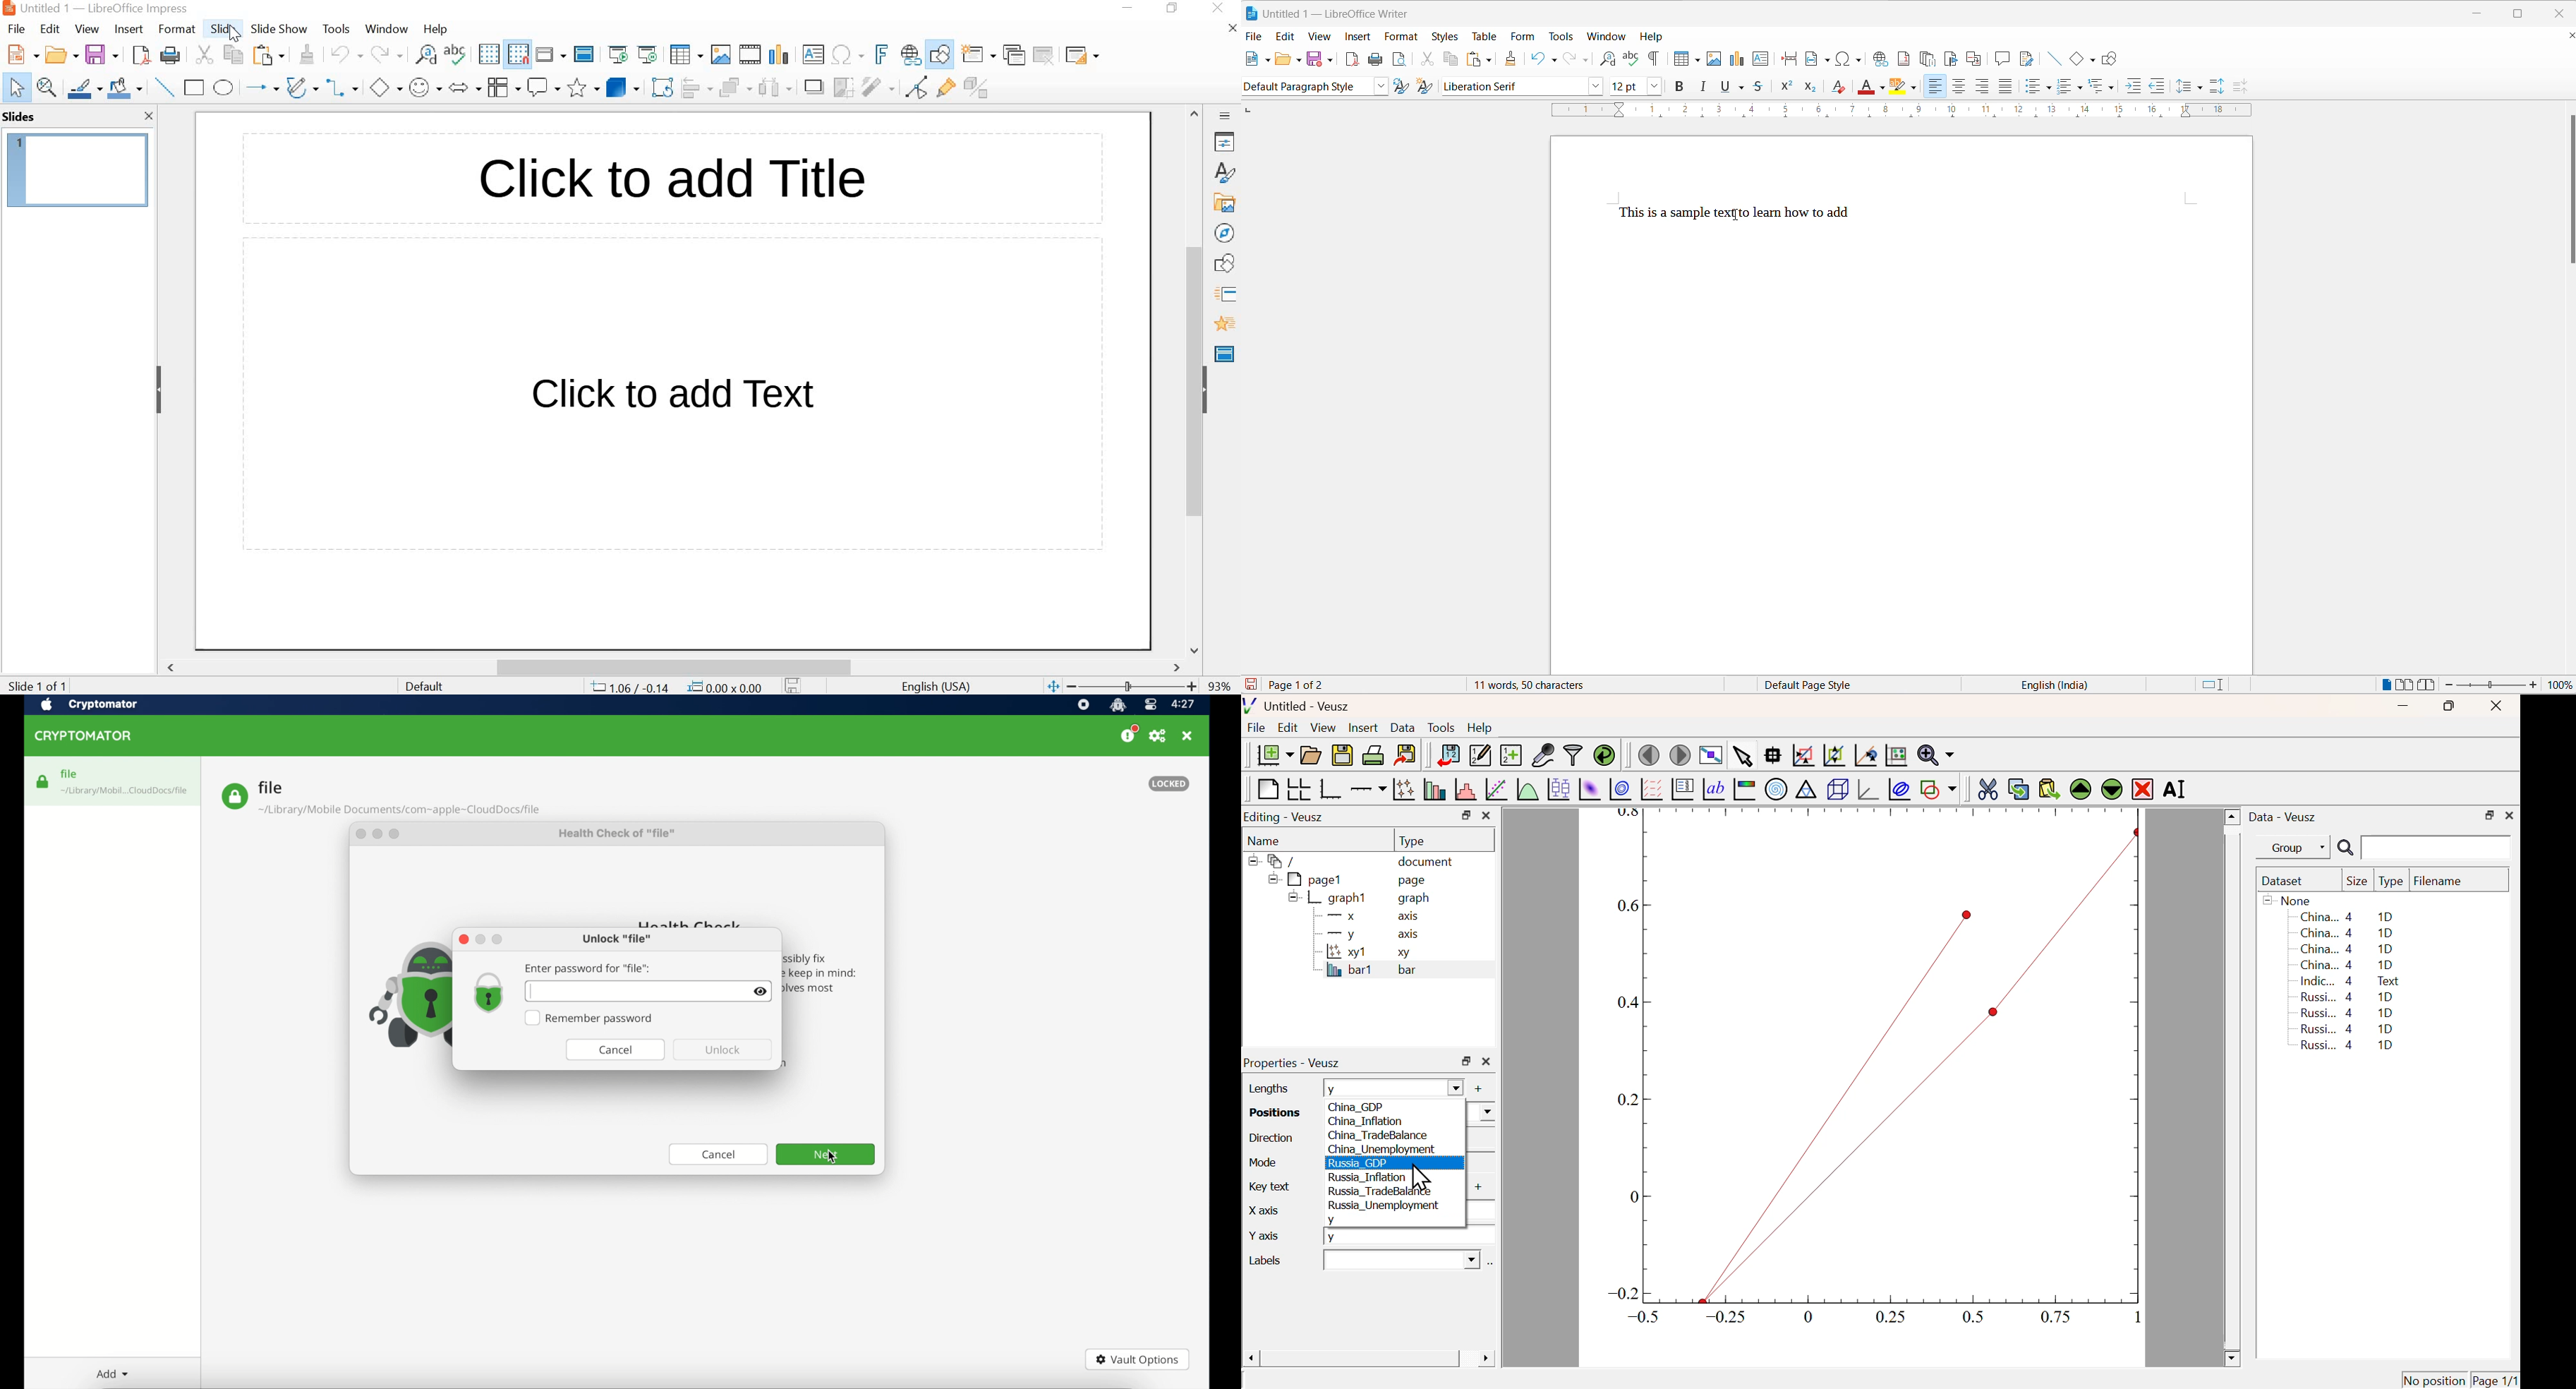 The width and height of the screenshot is (2576, 1400). I want to click on font size options, so click(1653, 87).